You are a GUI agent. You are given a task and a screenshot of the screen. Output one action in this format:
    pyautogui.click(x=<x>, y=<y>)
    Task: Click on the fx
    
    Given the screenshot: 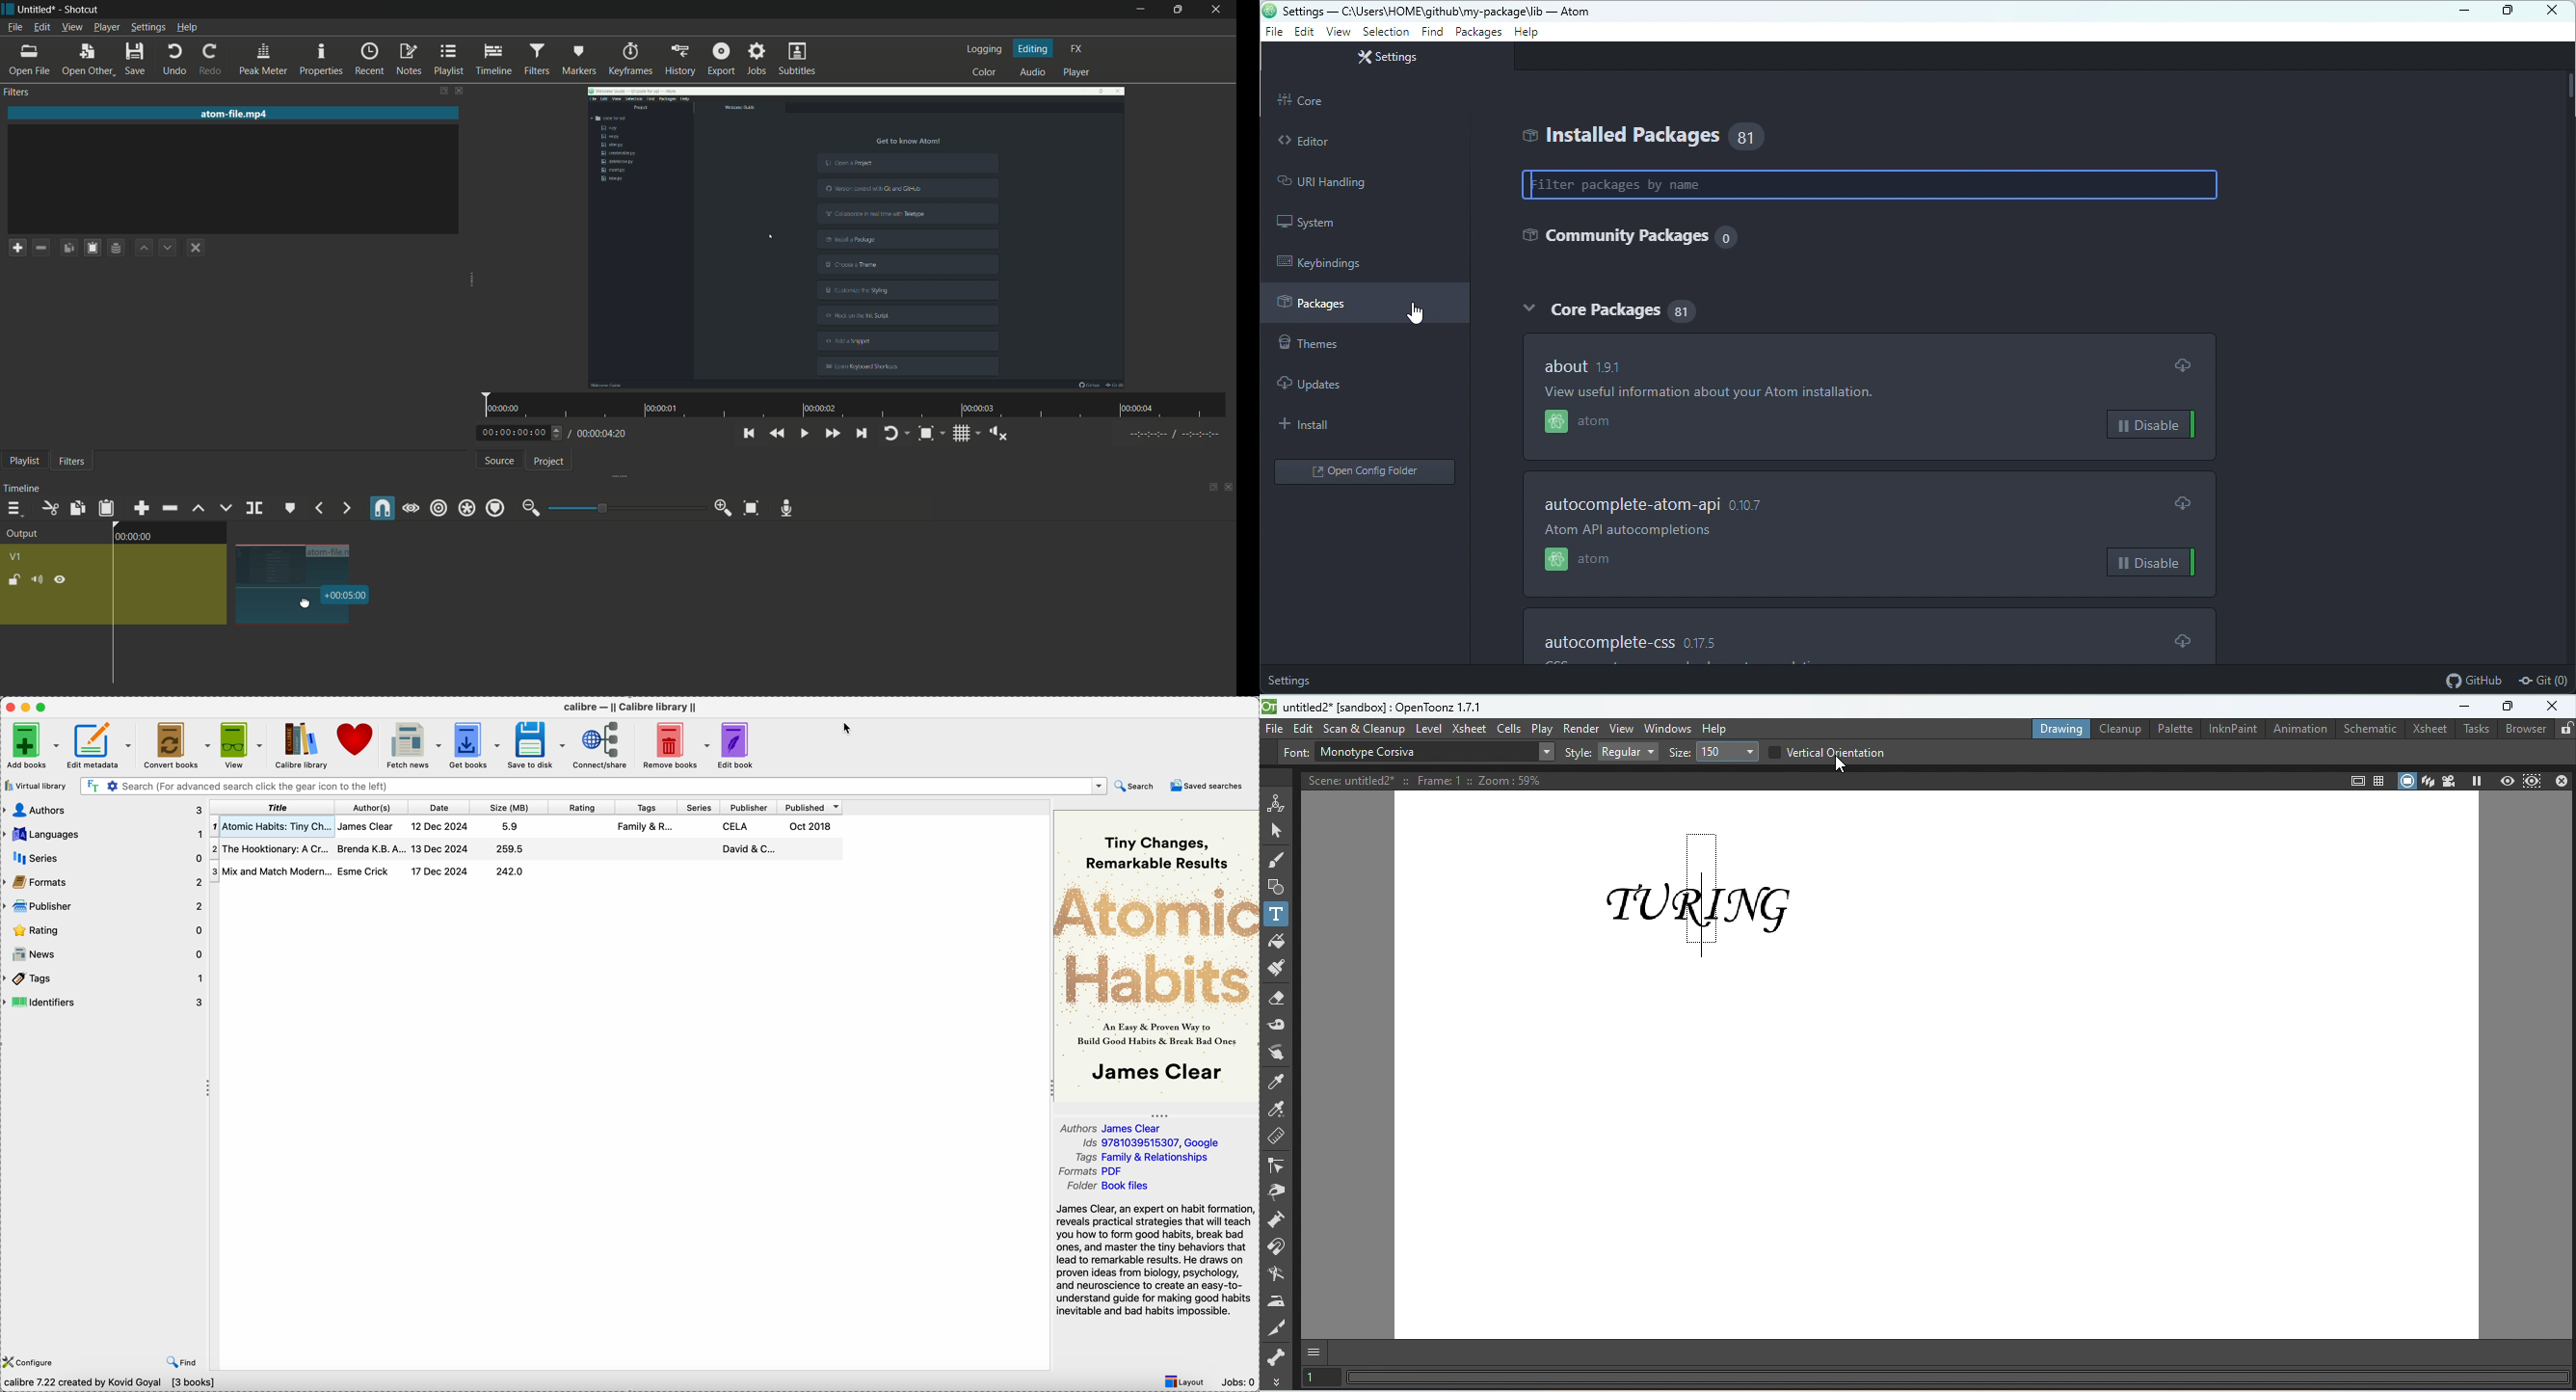 What is the action you would take?
    pyautogui.click(x=1077, y=49)
    